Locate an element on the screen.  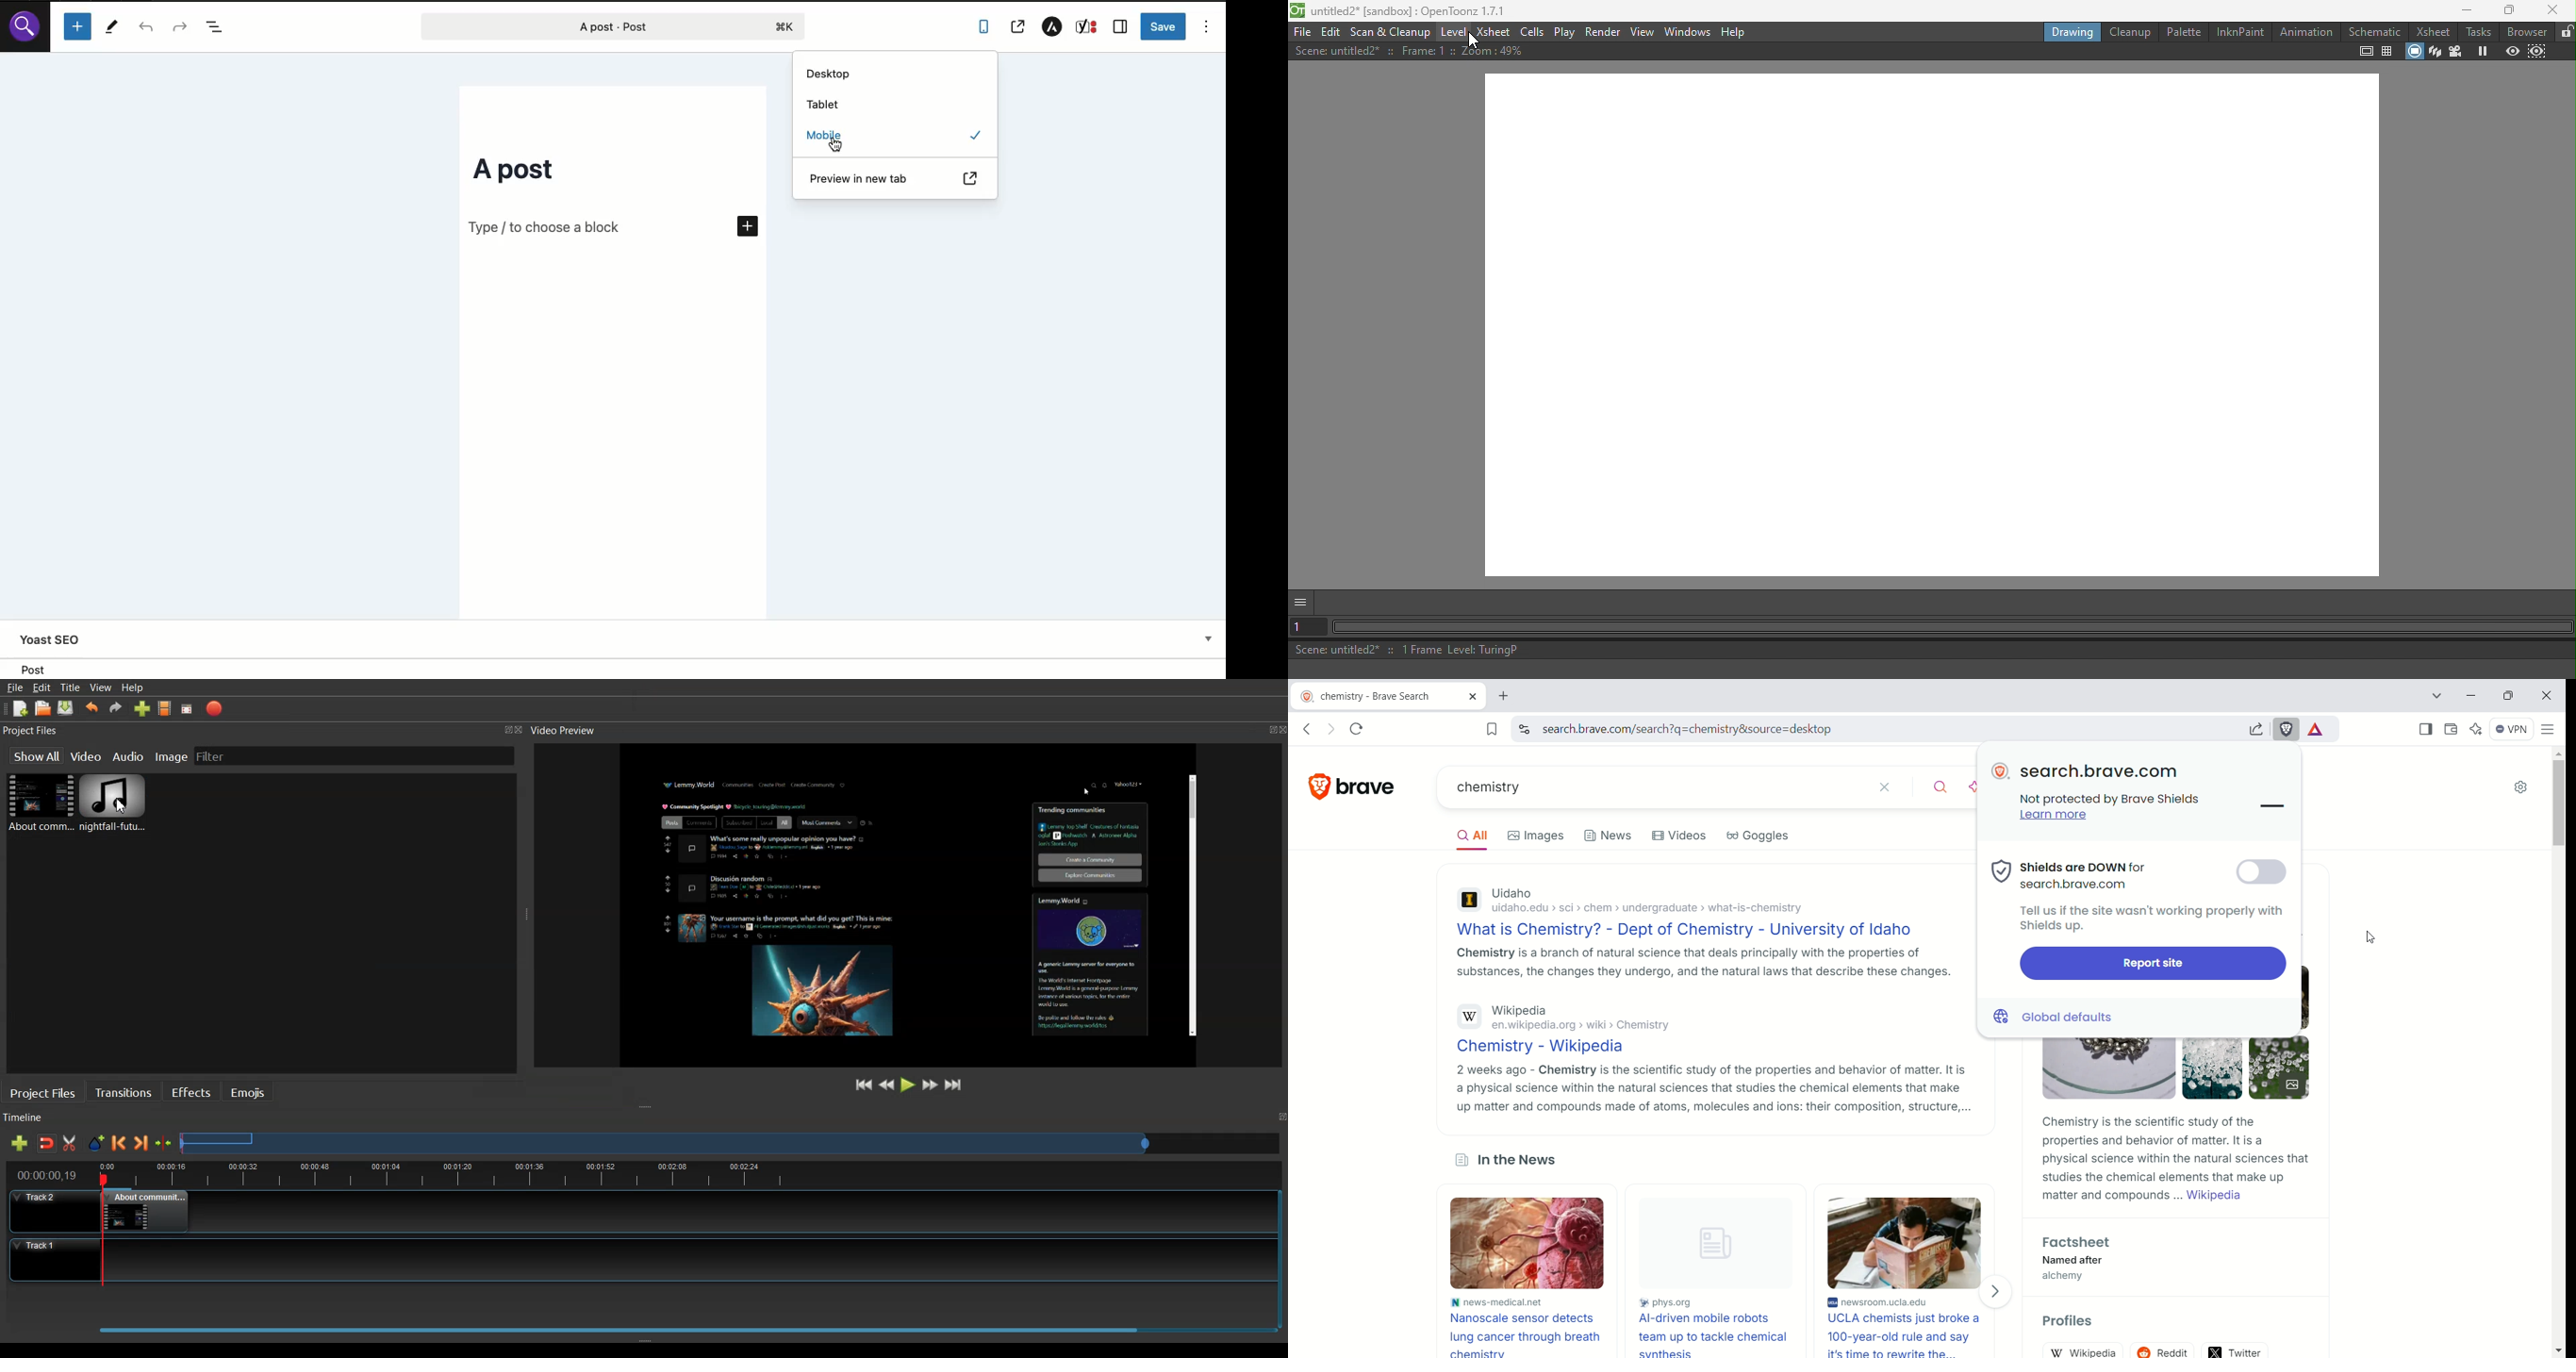
Horizontal scroll bar is located at coordinates (1953, 628).